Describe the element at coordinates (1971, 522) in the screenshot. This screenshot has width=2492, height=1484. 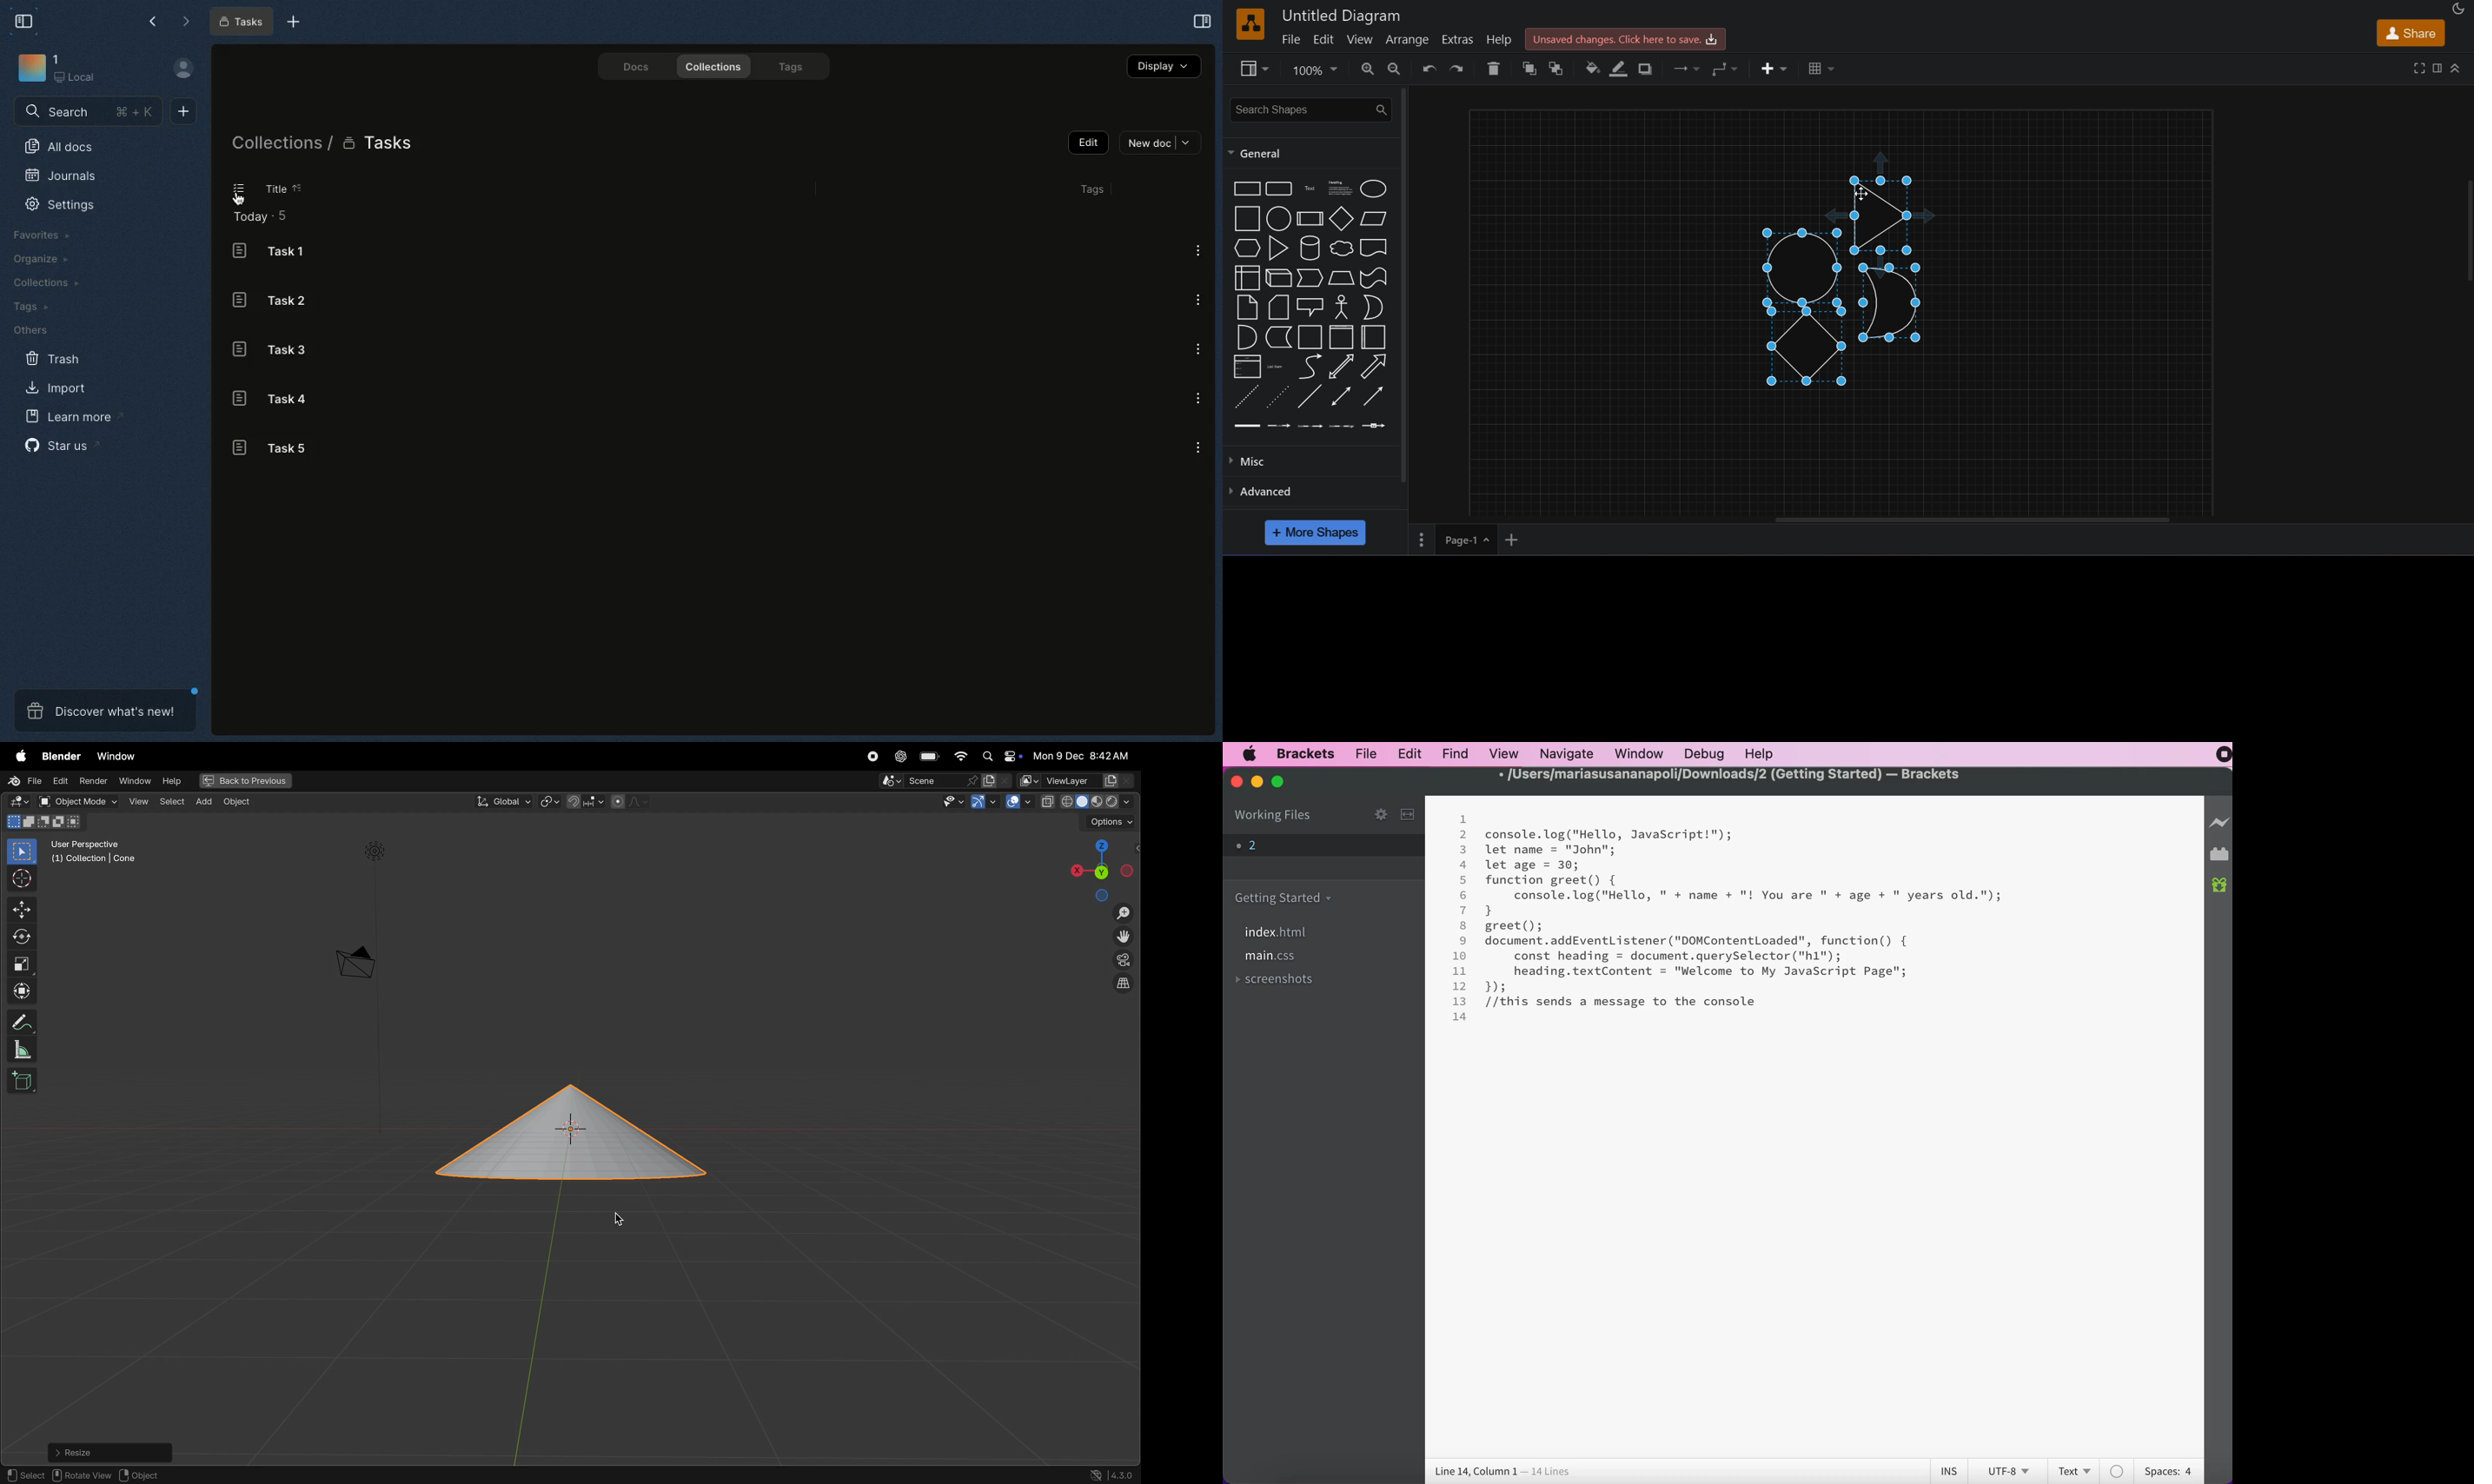
I see `horizontal scroll bar` at that location.